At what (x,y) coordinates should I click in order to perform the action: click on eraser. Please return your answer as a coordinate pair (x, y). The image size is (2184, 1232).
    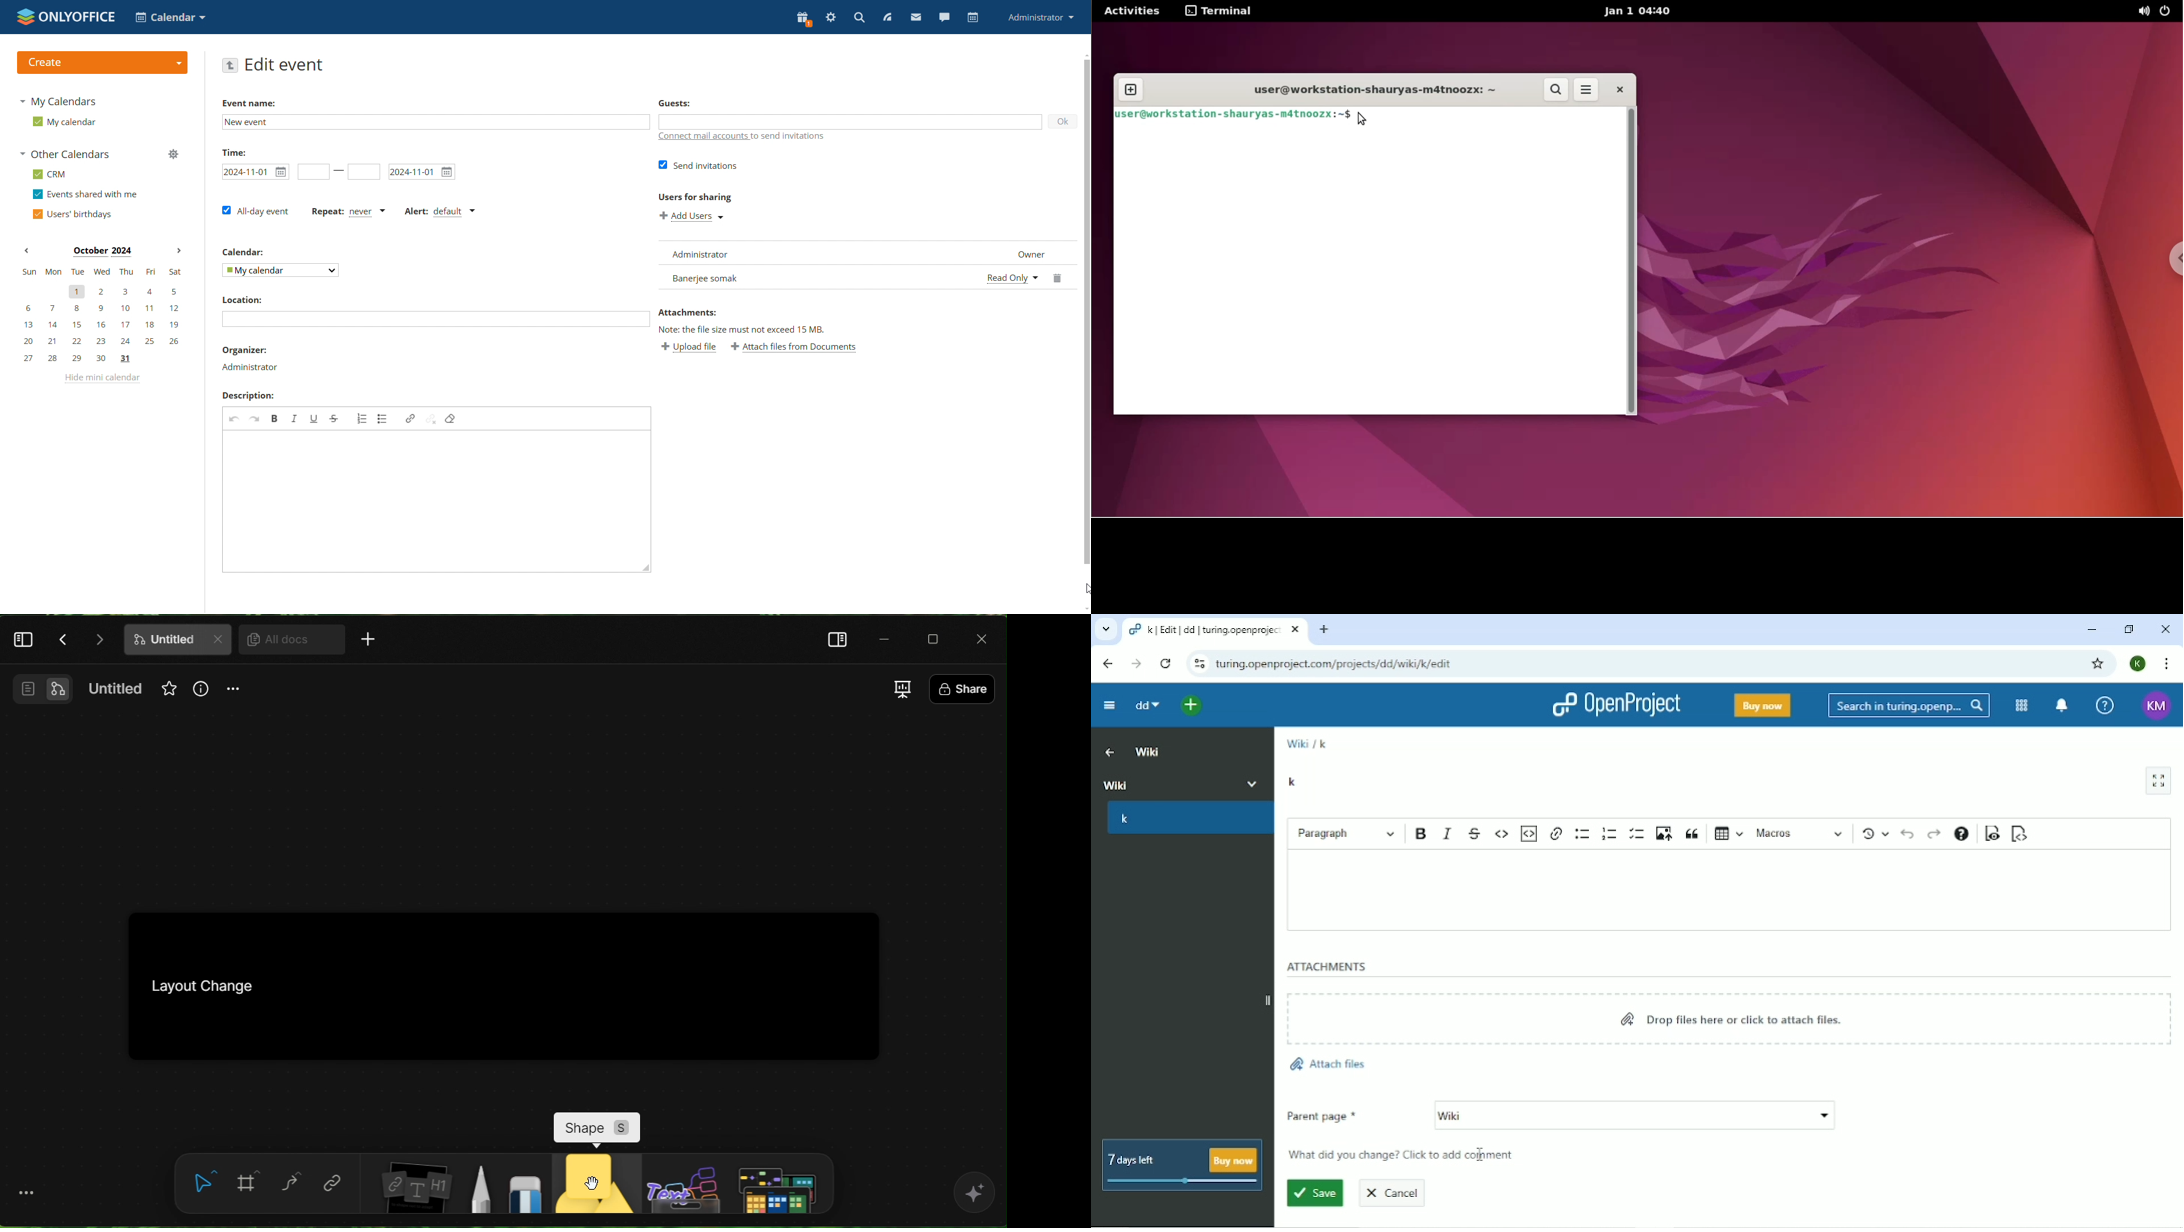
    Looking at the image, I should click on (525, 1185).